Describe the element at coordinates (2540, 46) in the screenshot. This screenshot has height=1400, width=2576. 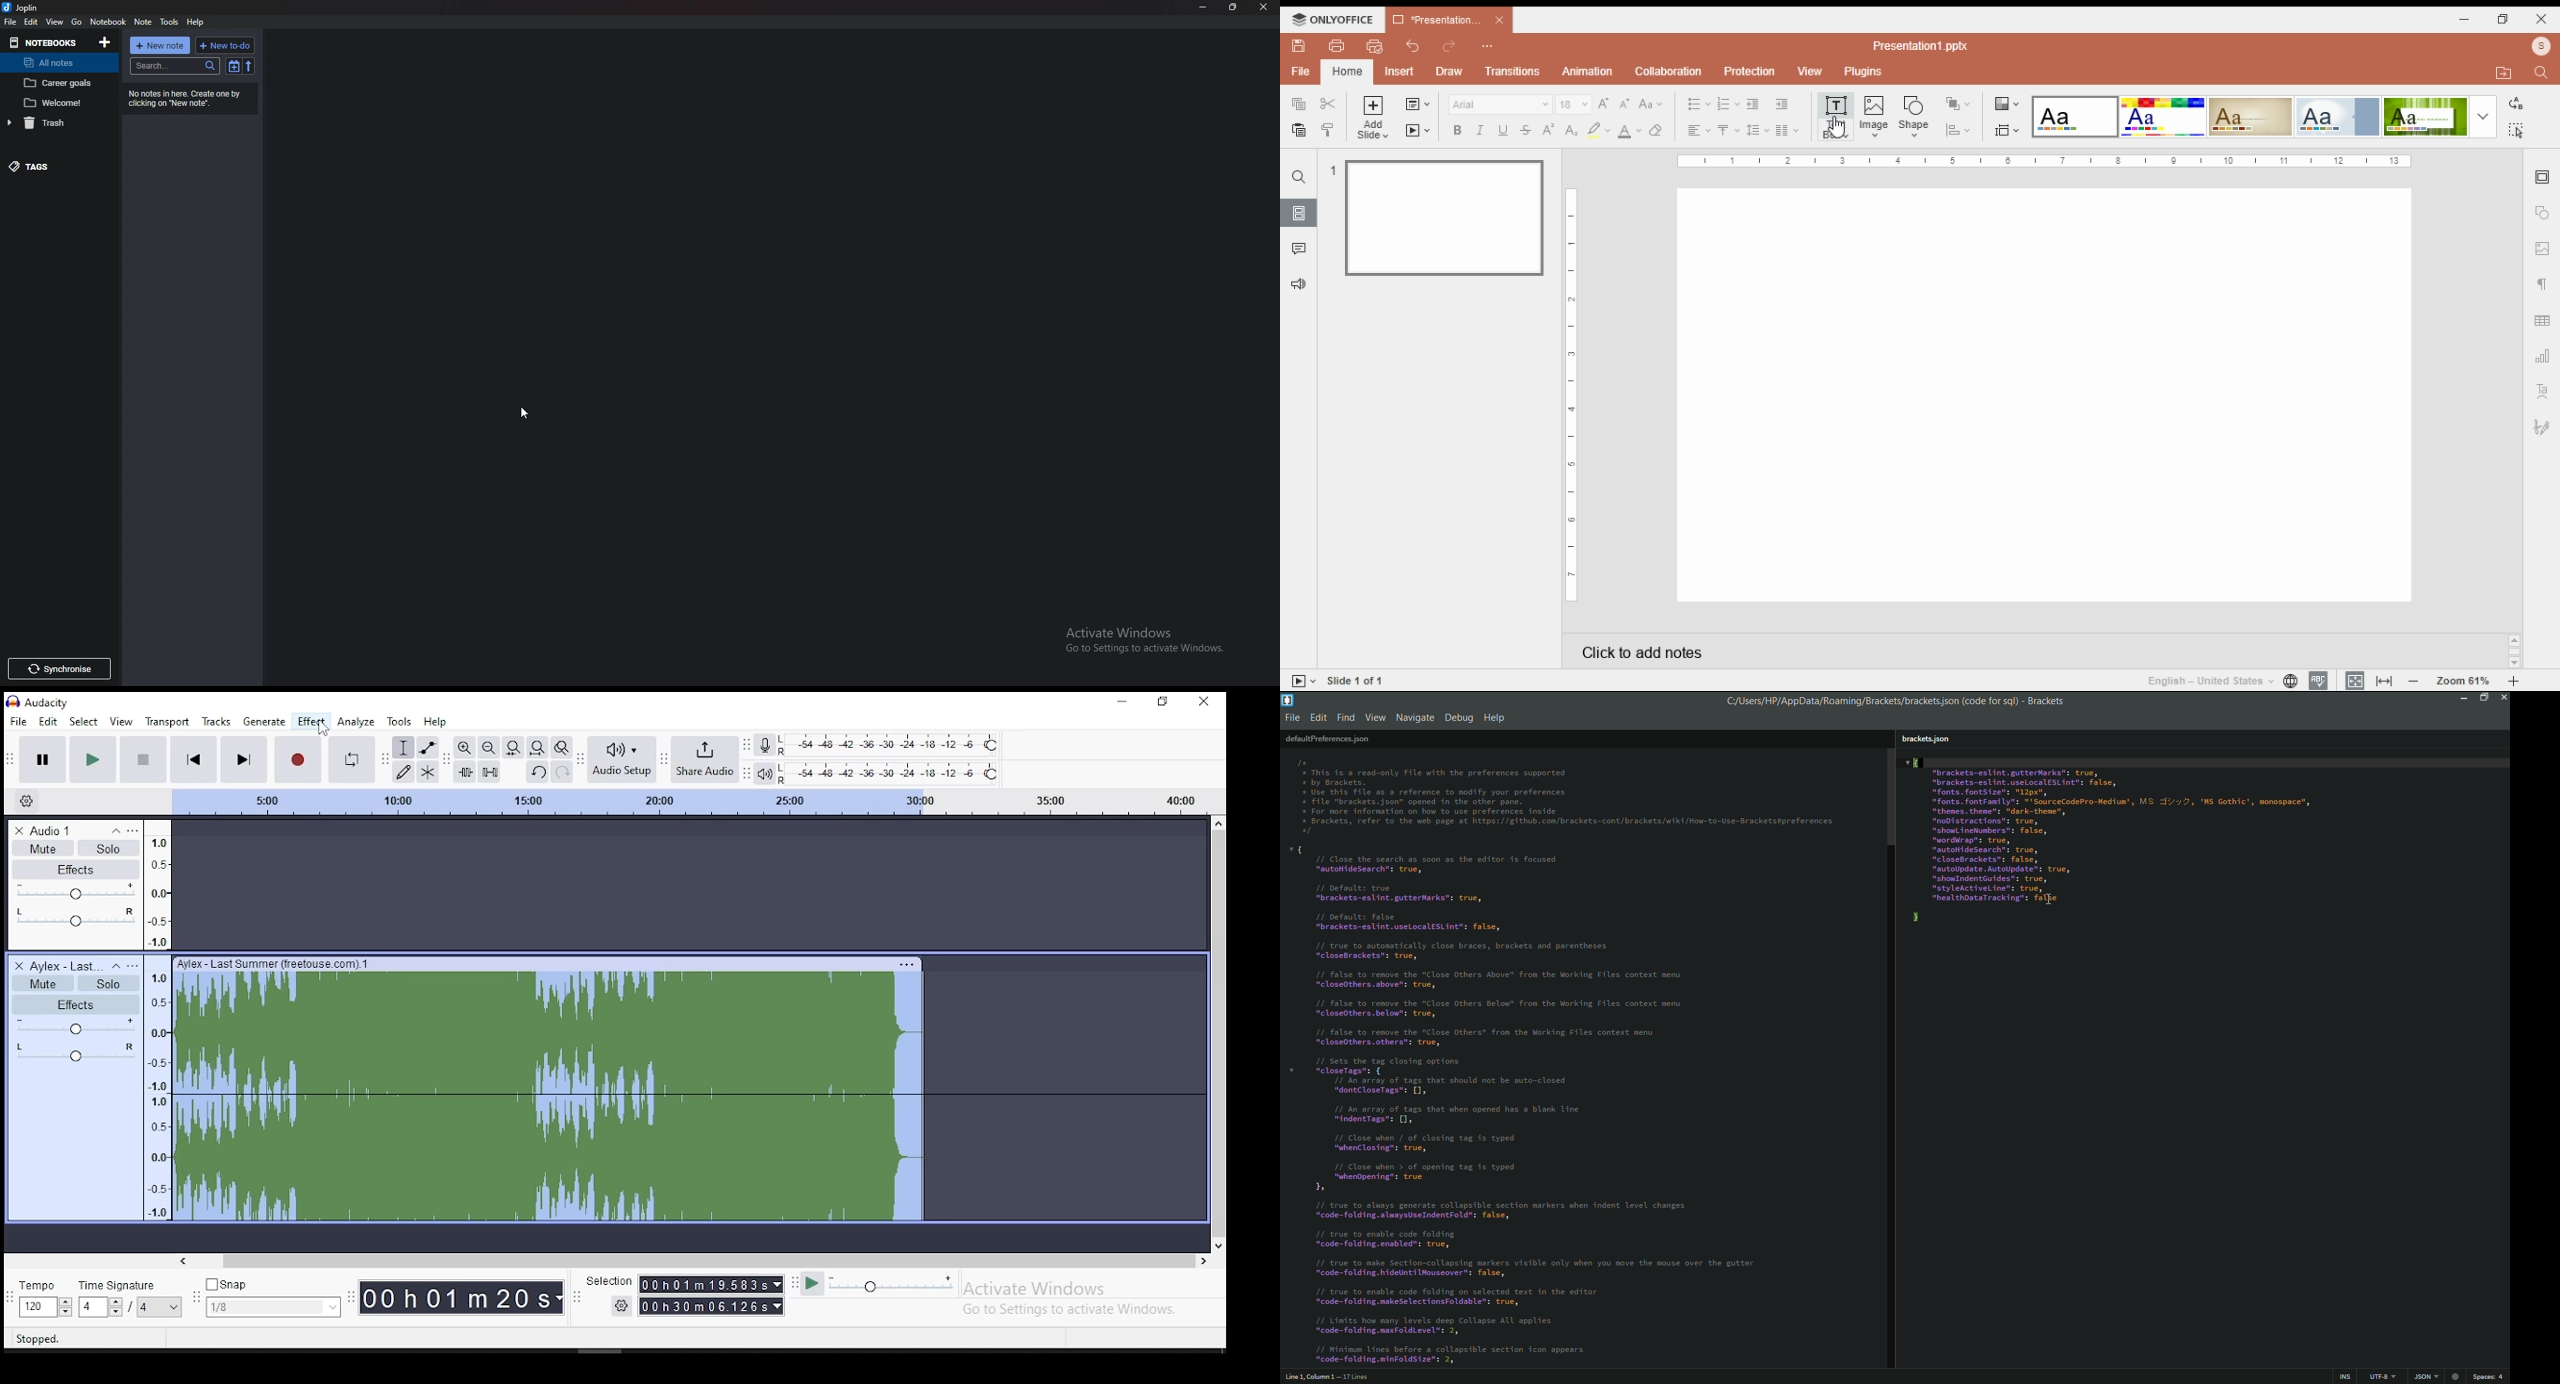
I see `profile` at that location.